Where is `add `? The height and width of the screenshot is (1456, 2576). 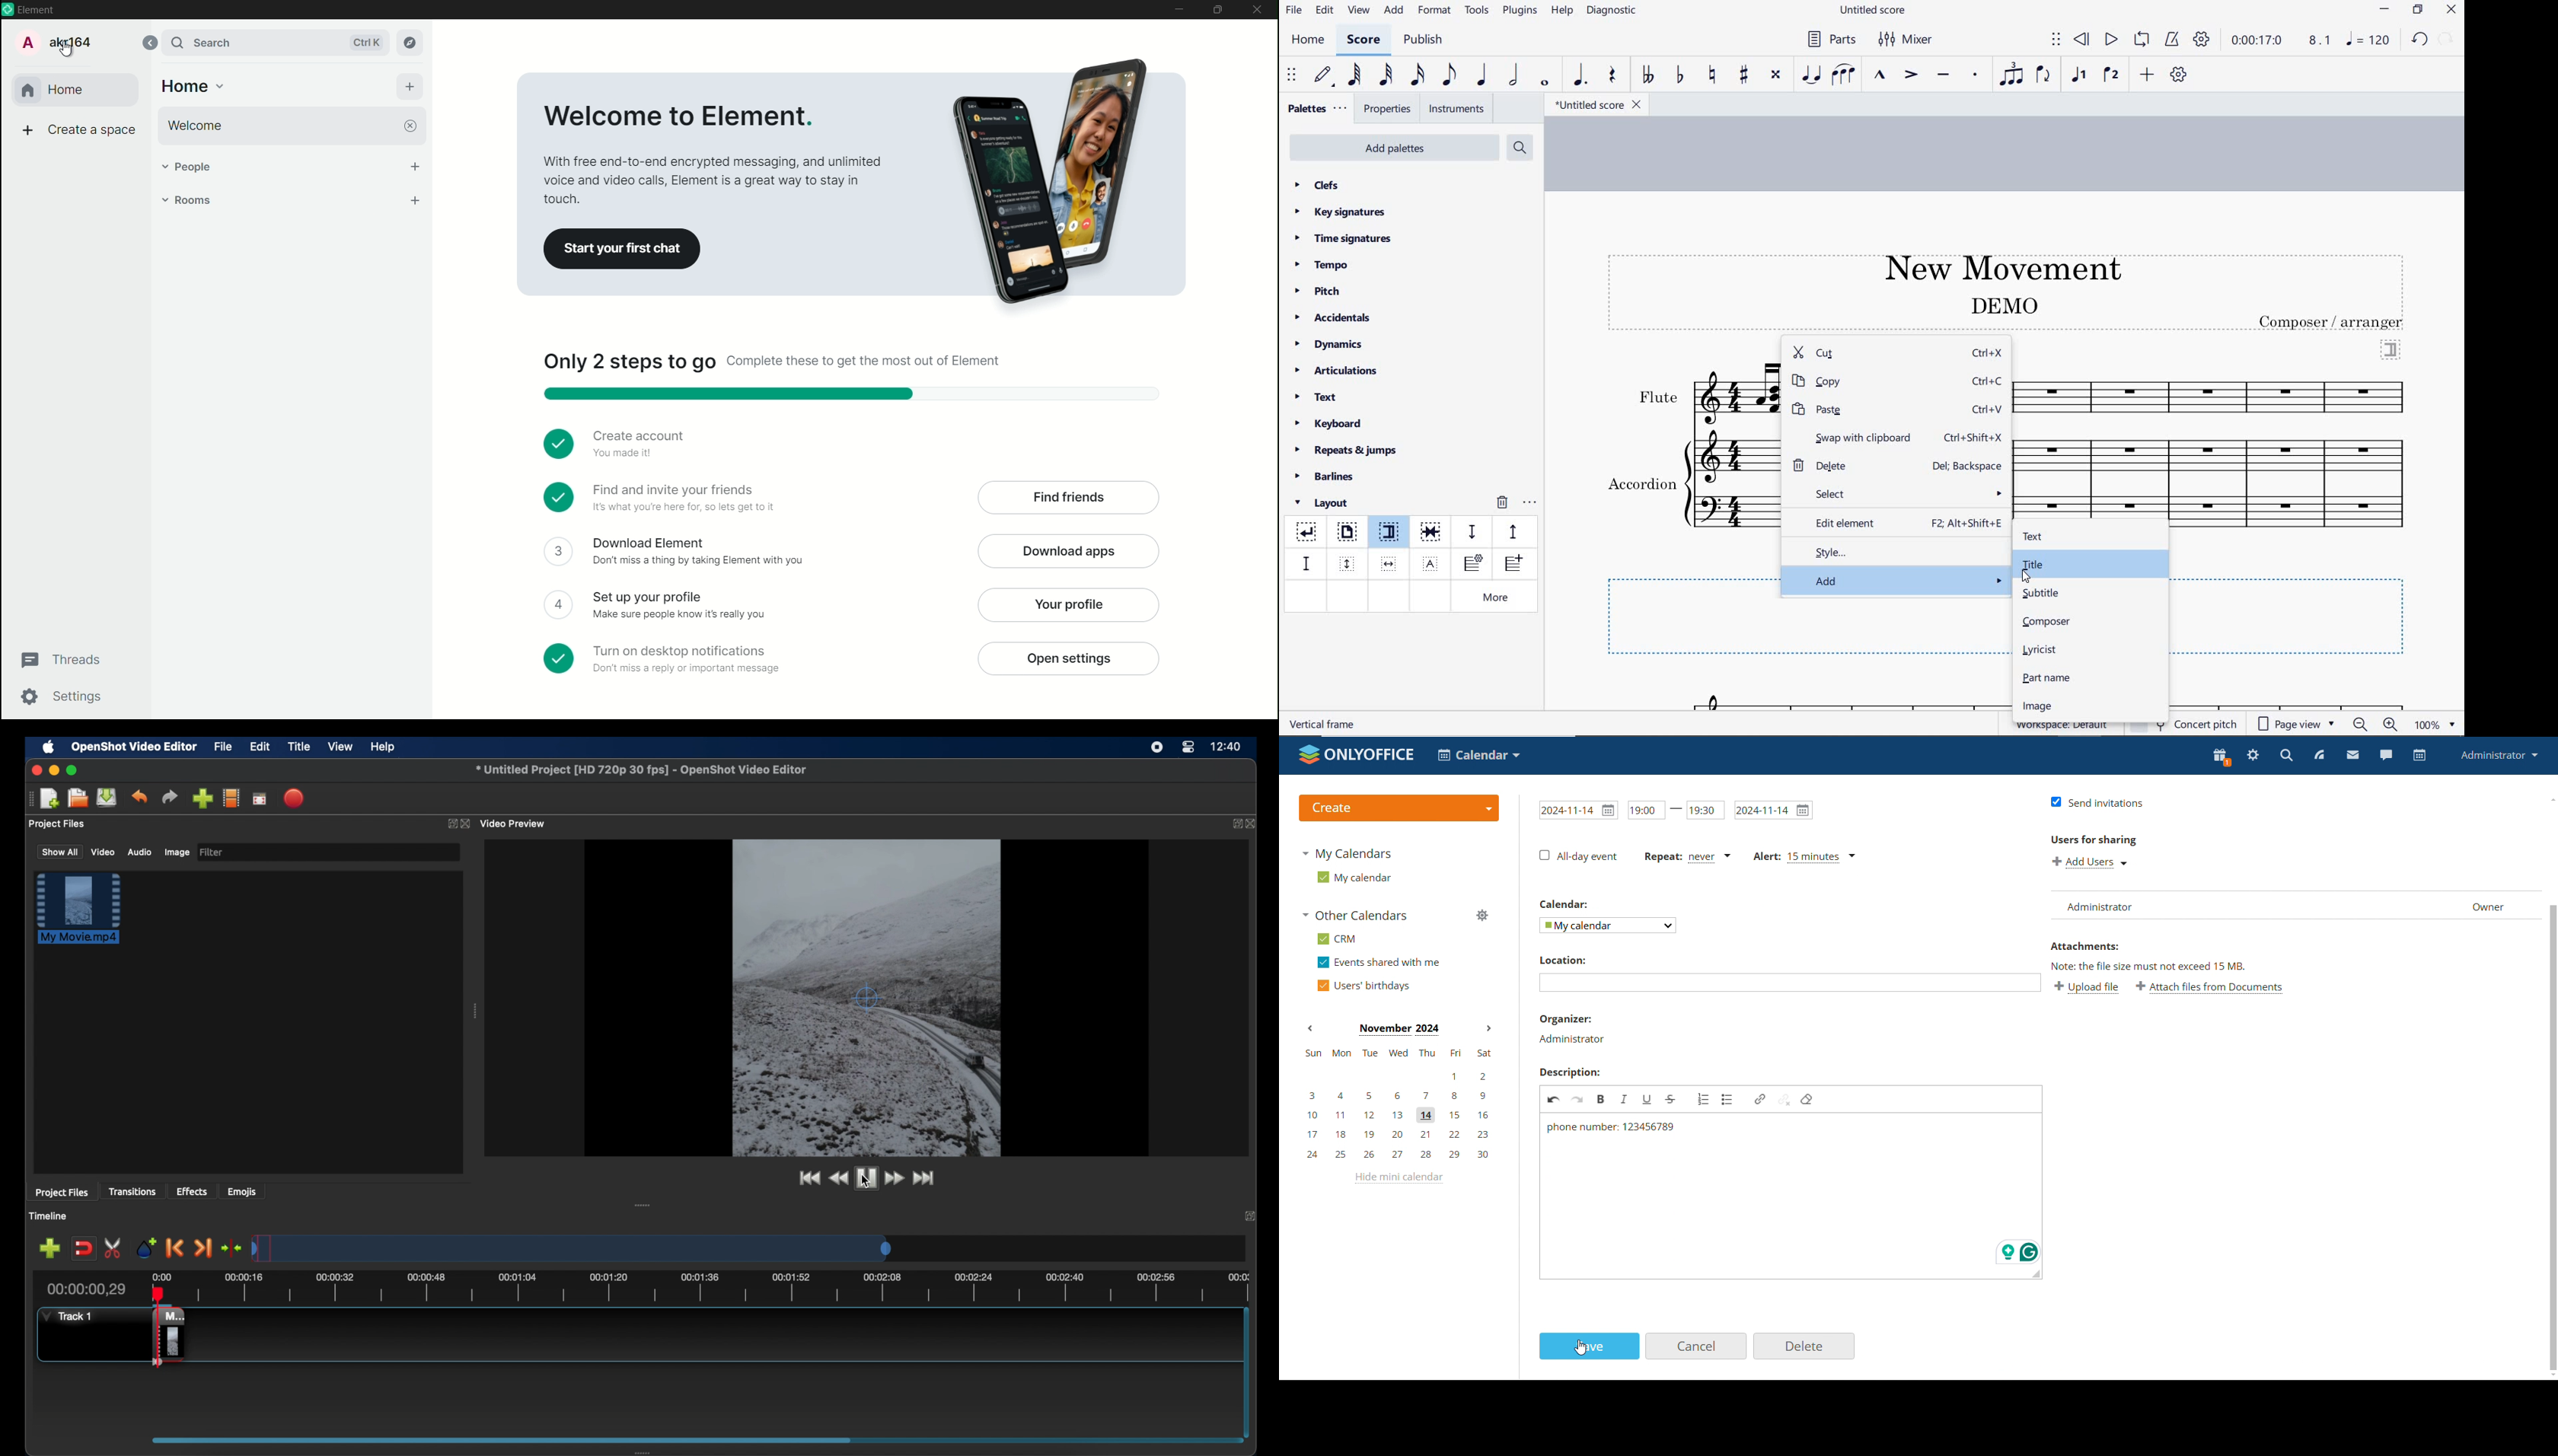 add  is located at coordinates (1395, 11).